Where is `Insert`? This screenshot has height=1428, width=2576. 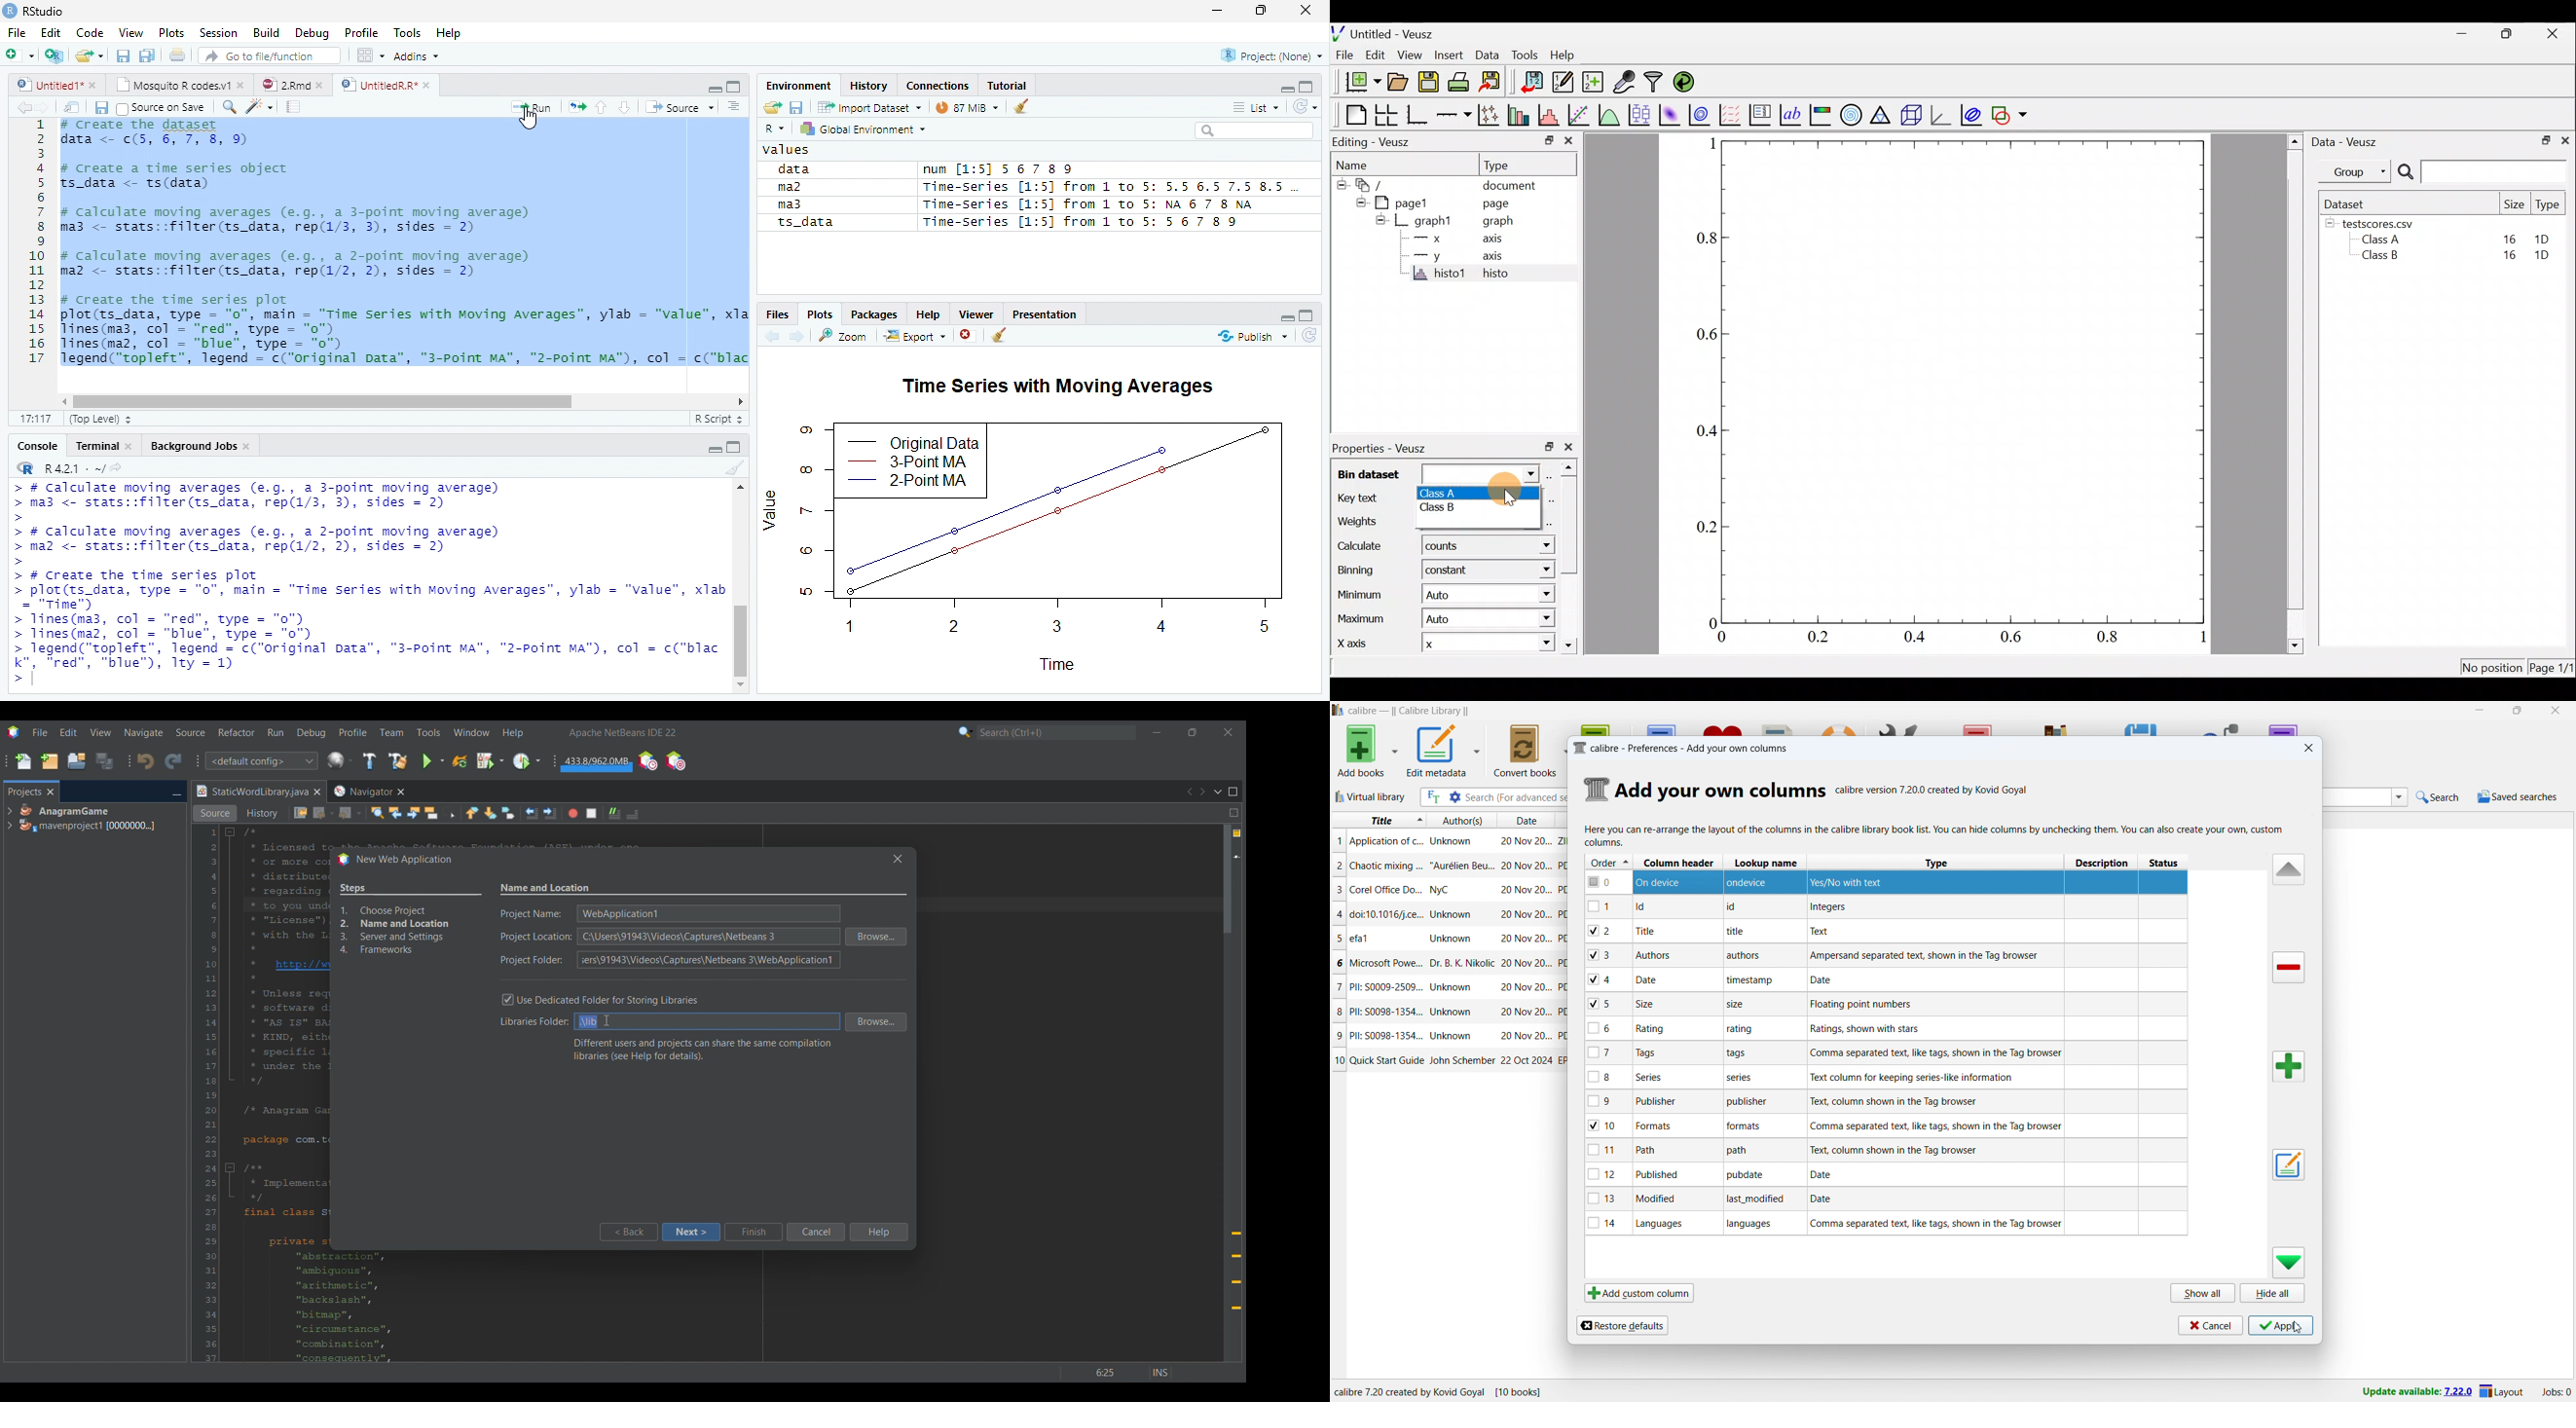 Insert is located at coordinates (1445, 53).